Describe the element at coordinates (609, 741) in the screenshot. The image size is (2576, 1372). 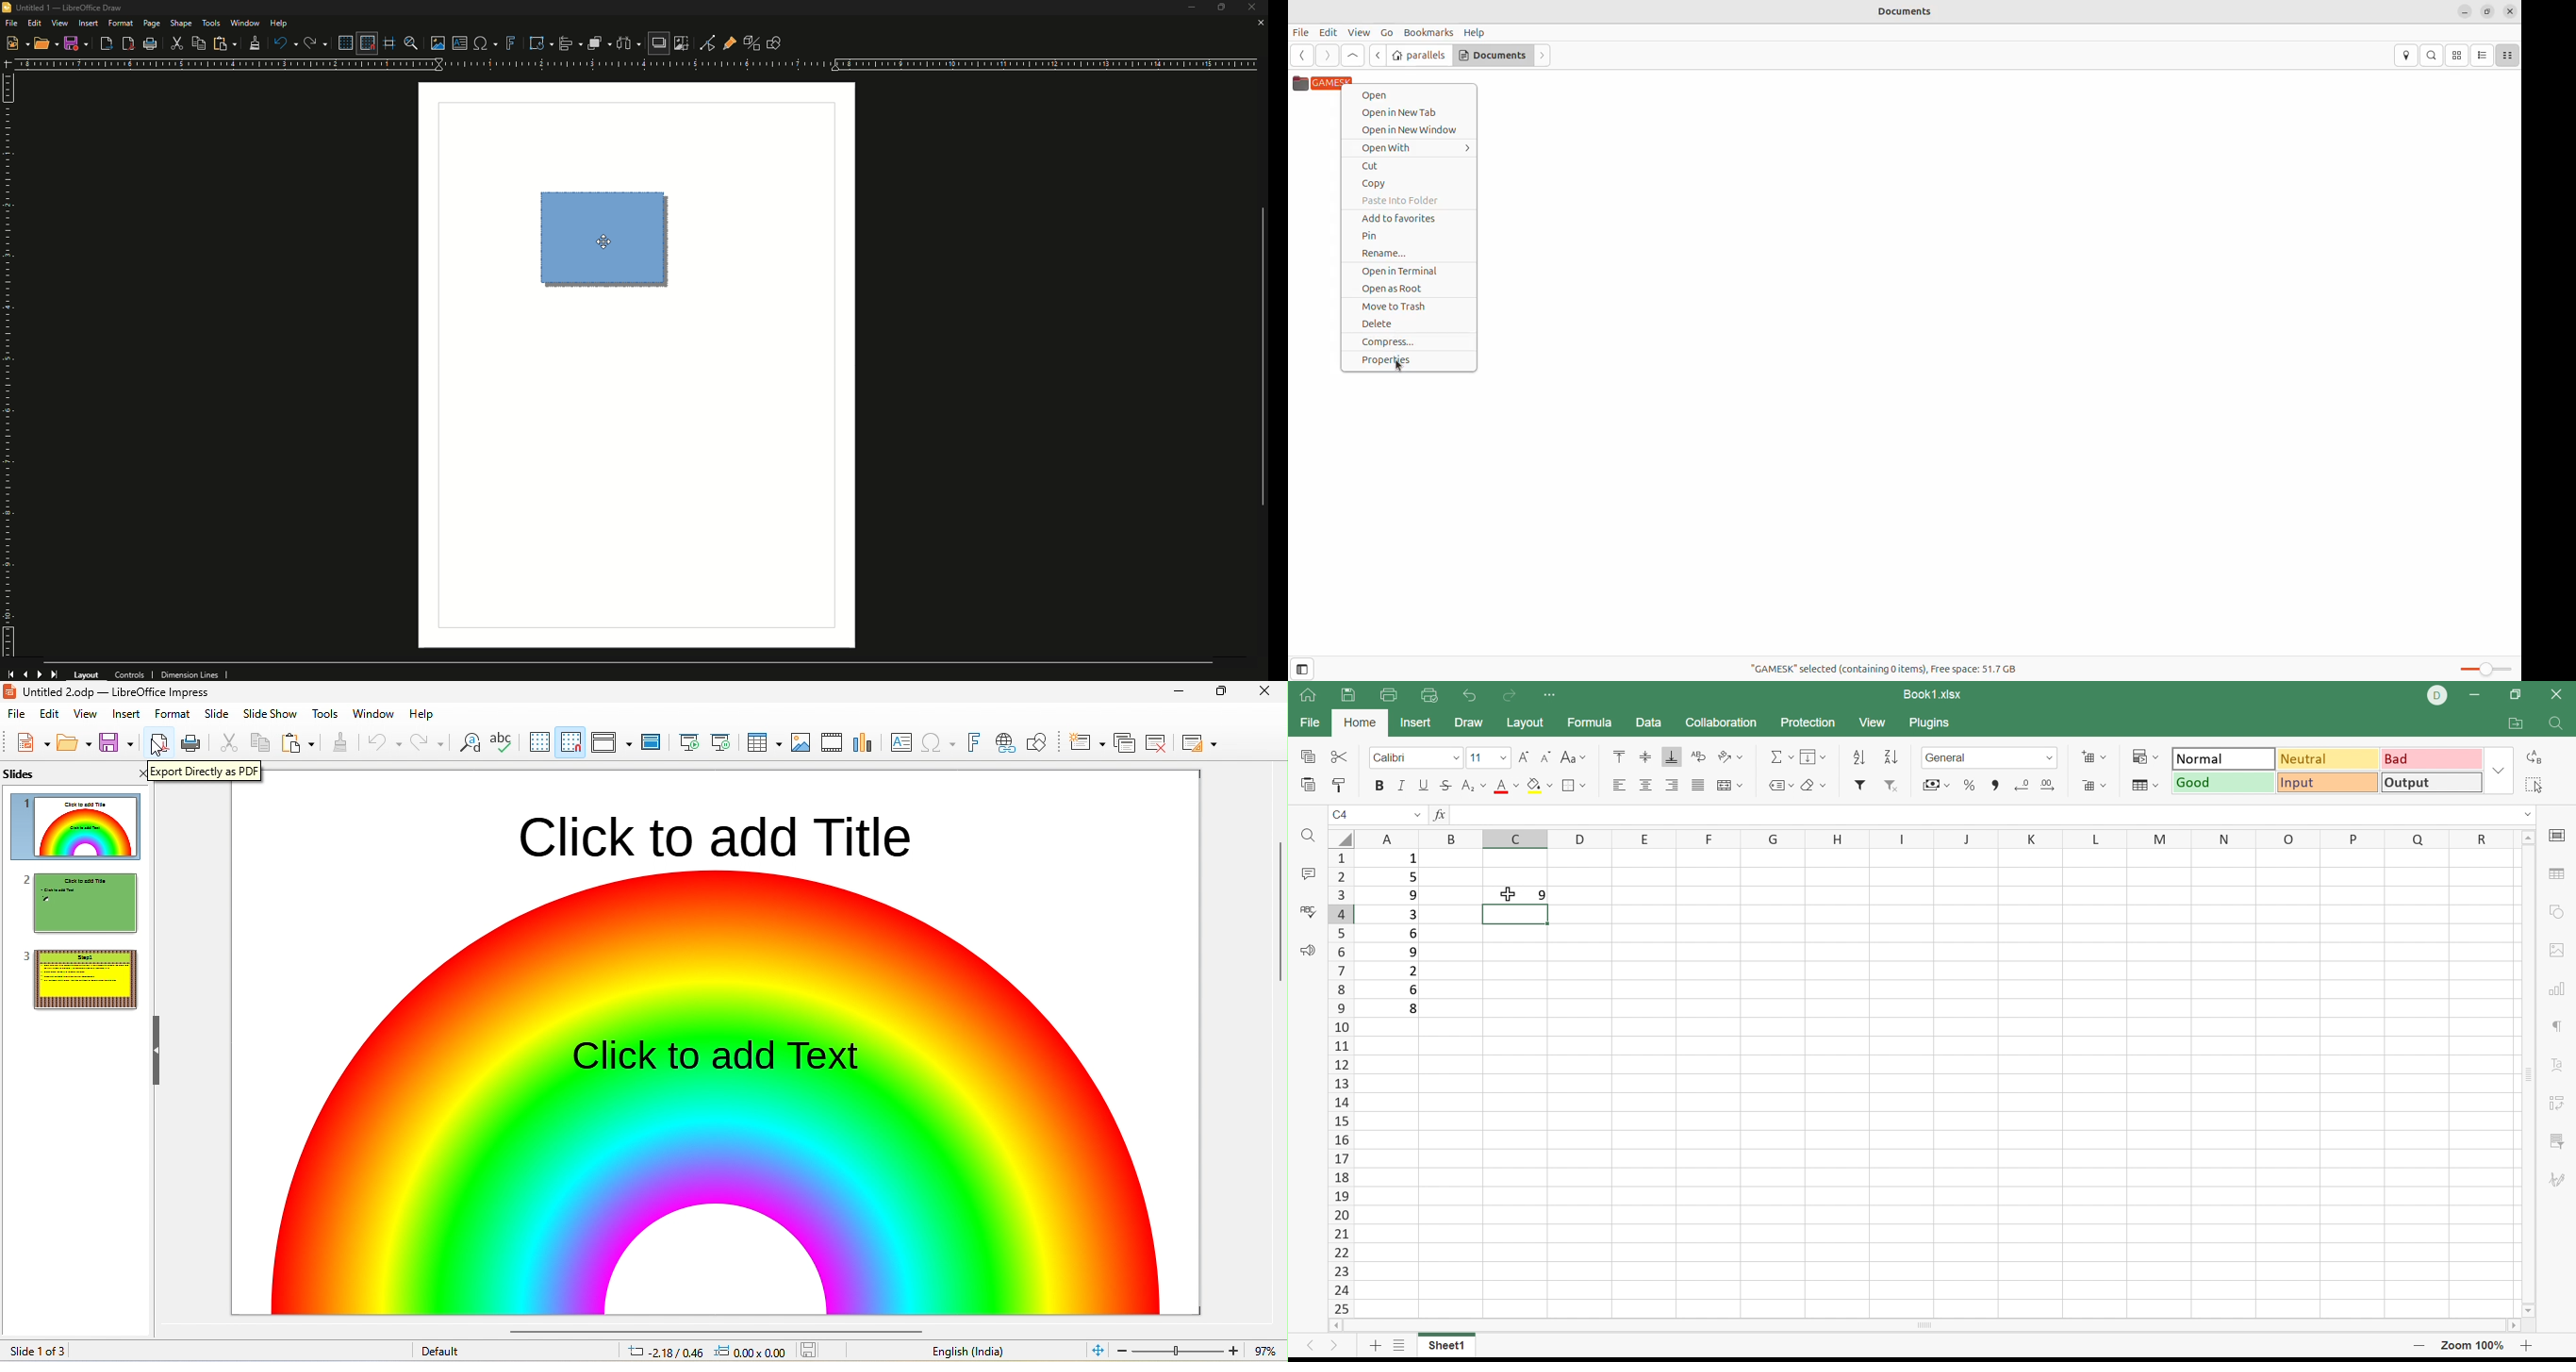
I see `display views` at that location.